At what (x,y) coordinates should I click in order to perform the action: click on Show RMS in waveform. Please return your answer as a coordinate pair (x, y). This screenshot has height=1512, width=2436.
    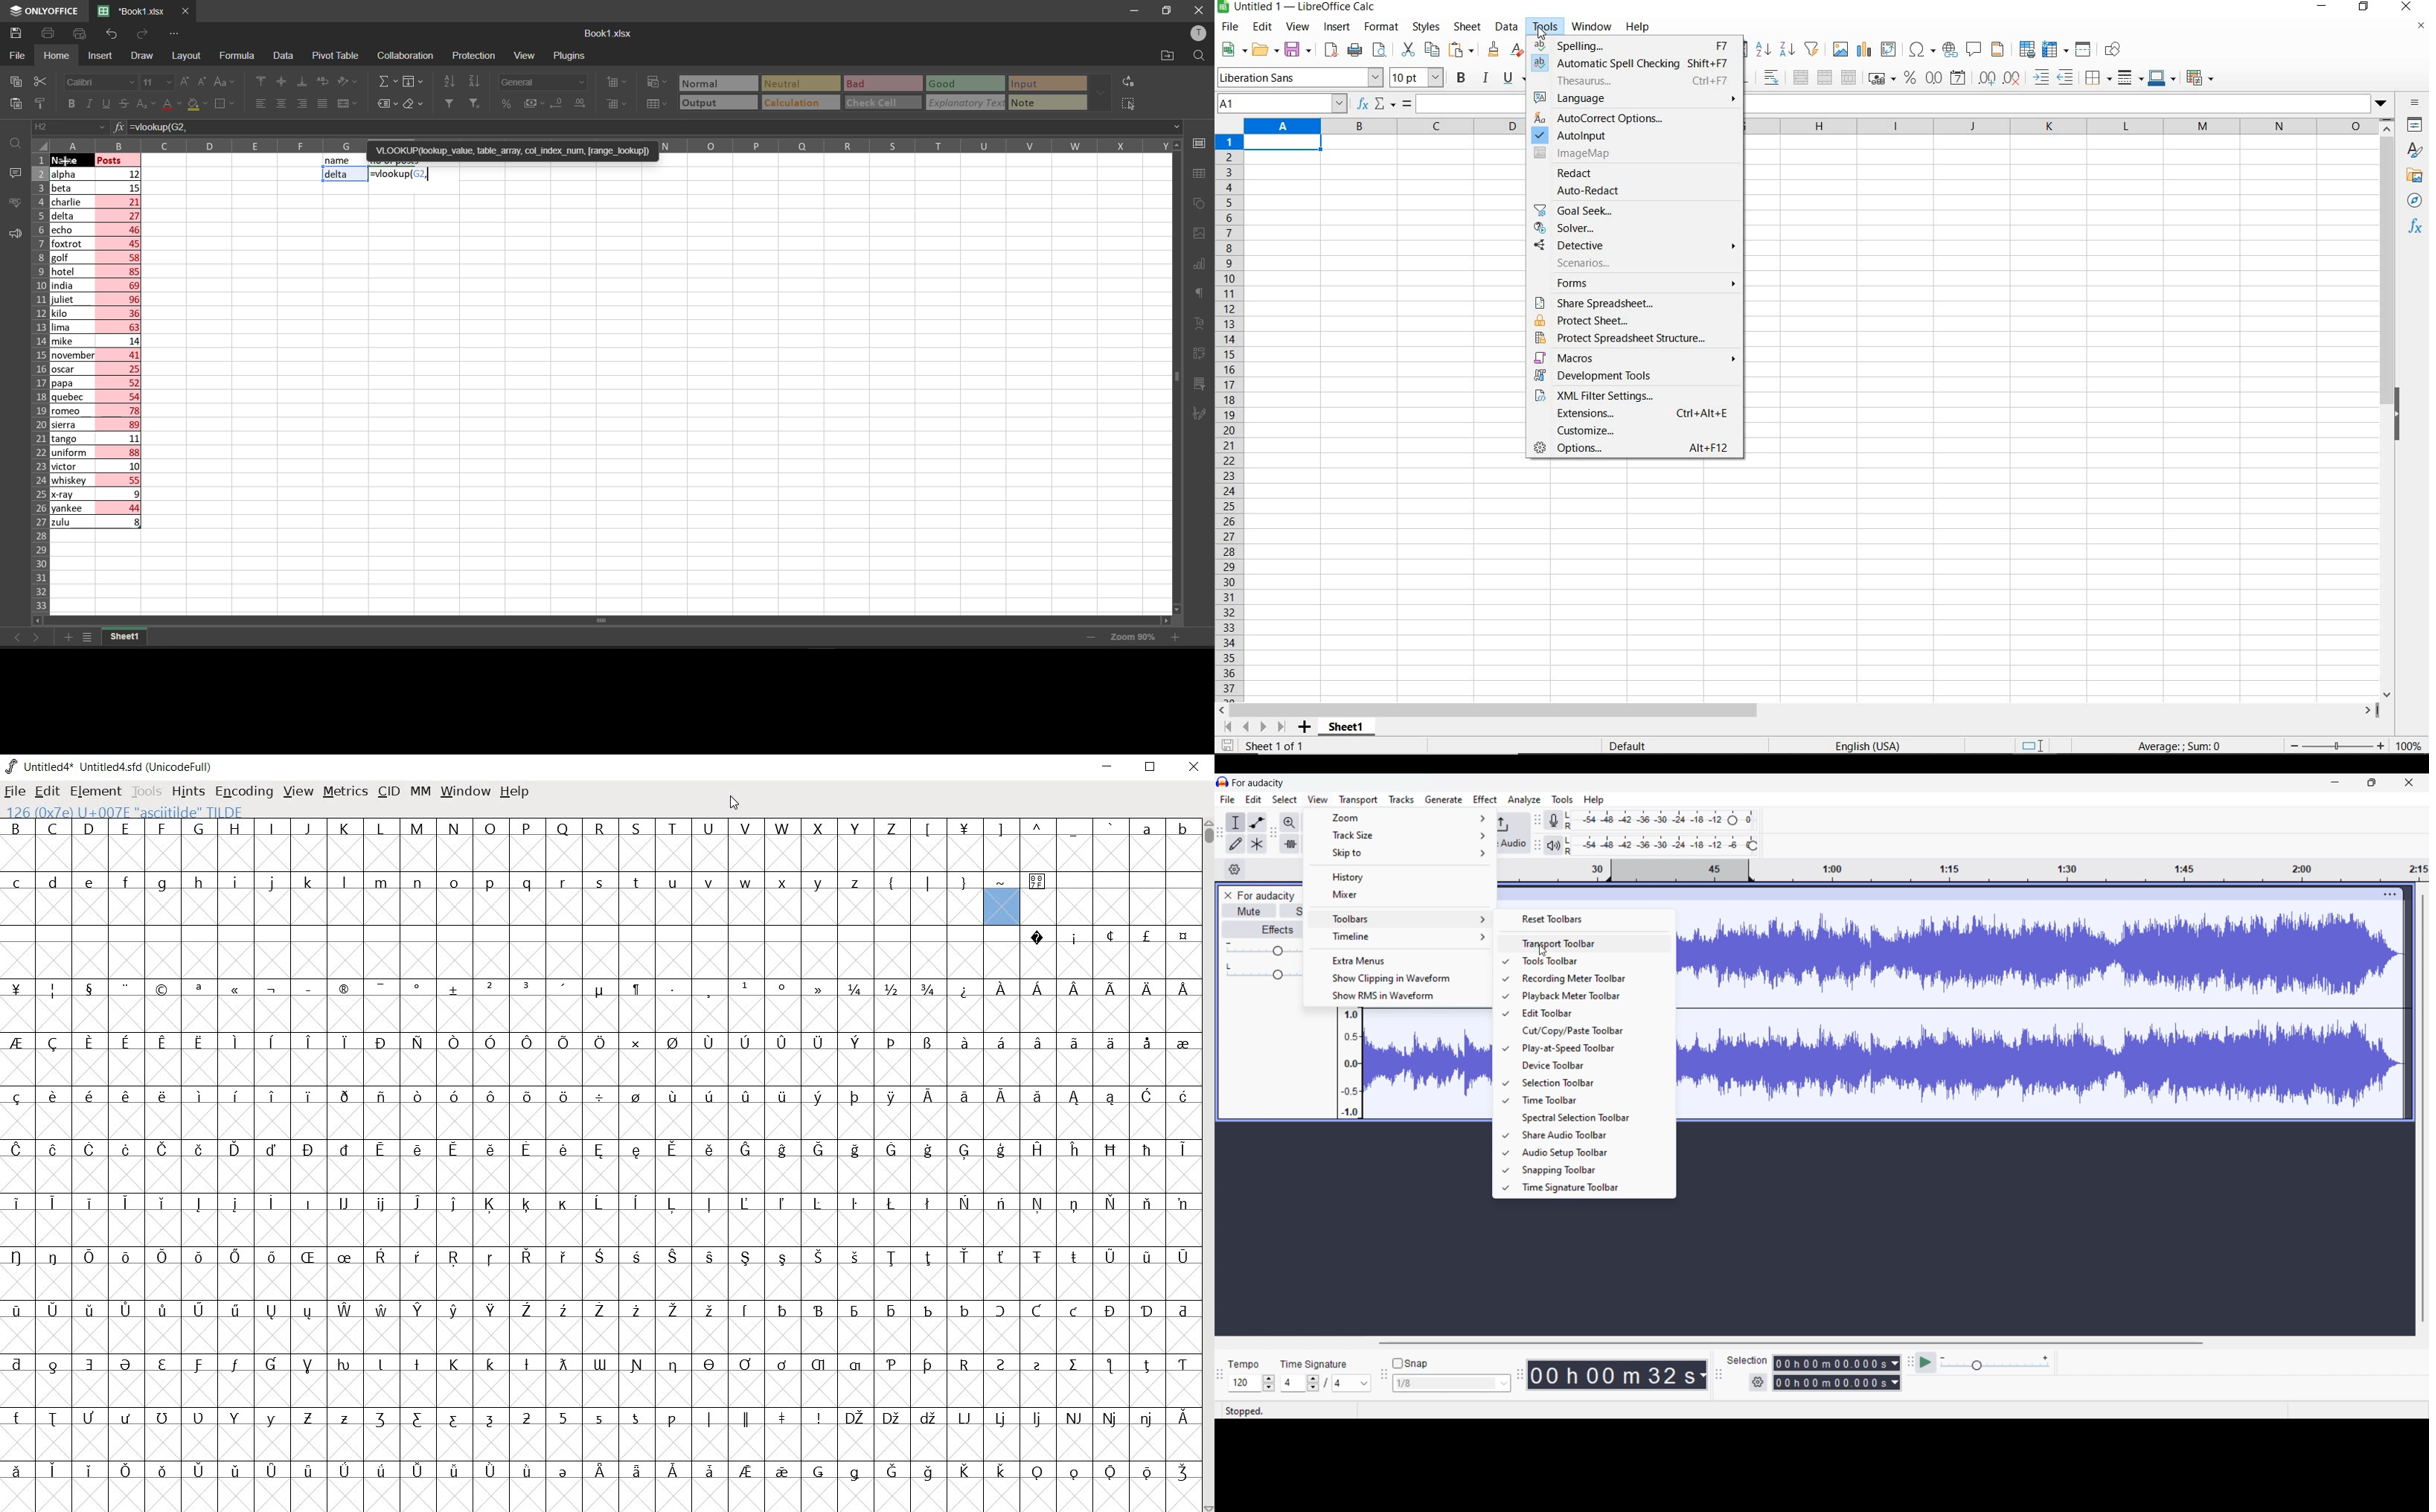
    Looking at the image, I should click on (1397, 996).